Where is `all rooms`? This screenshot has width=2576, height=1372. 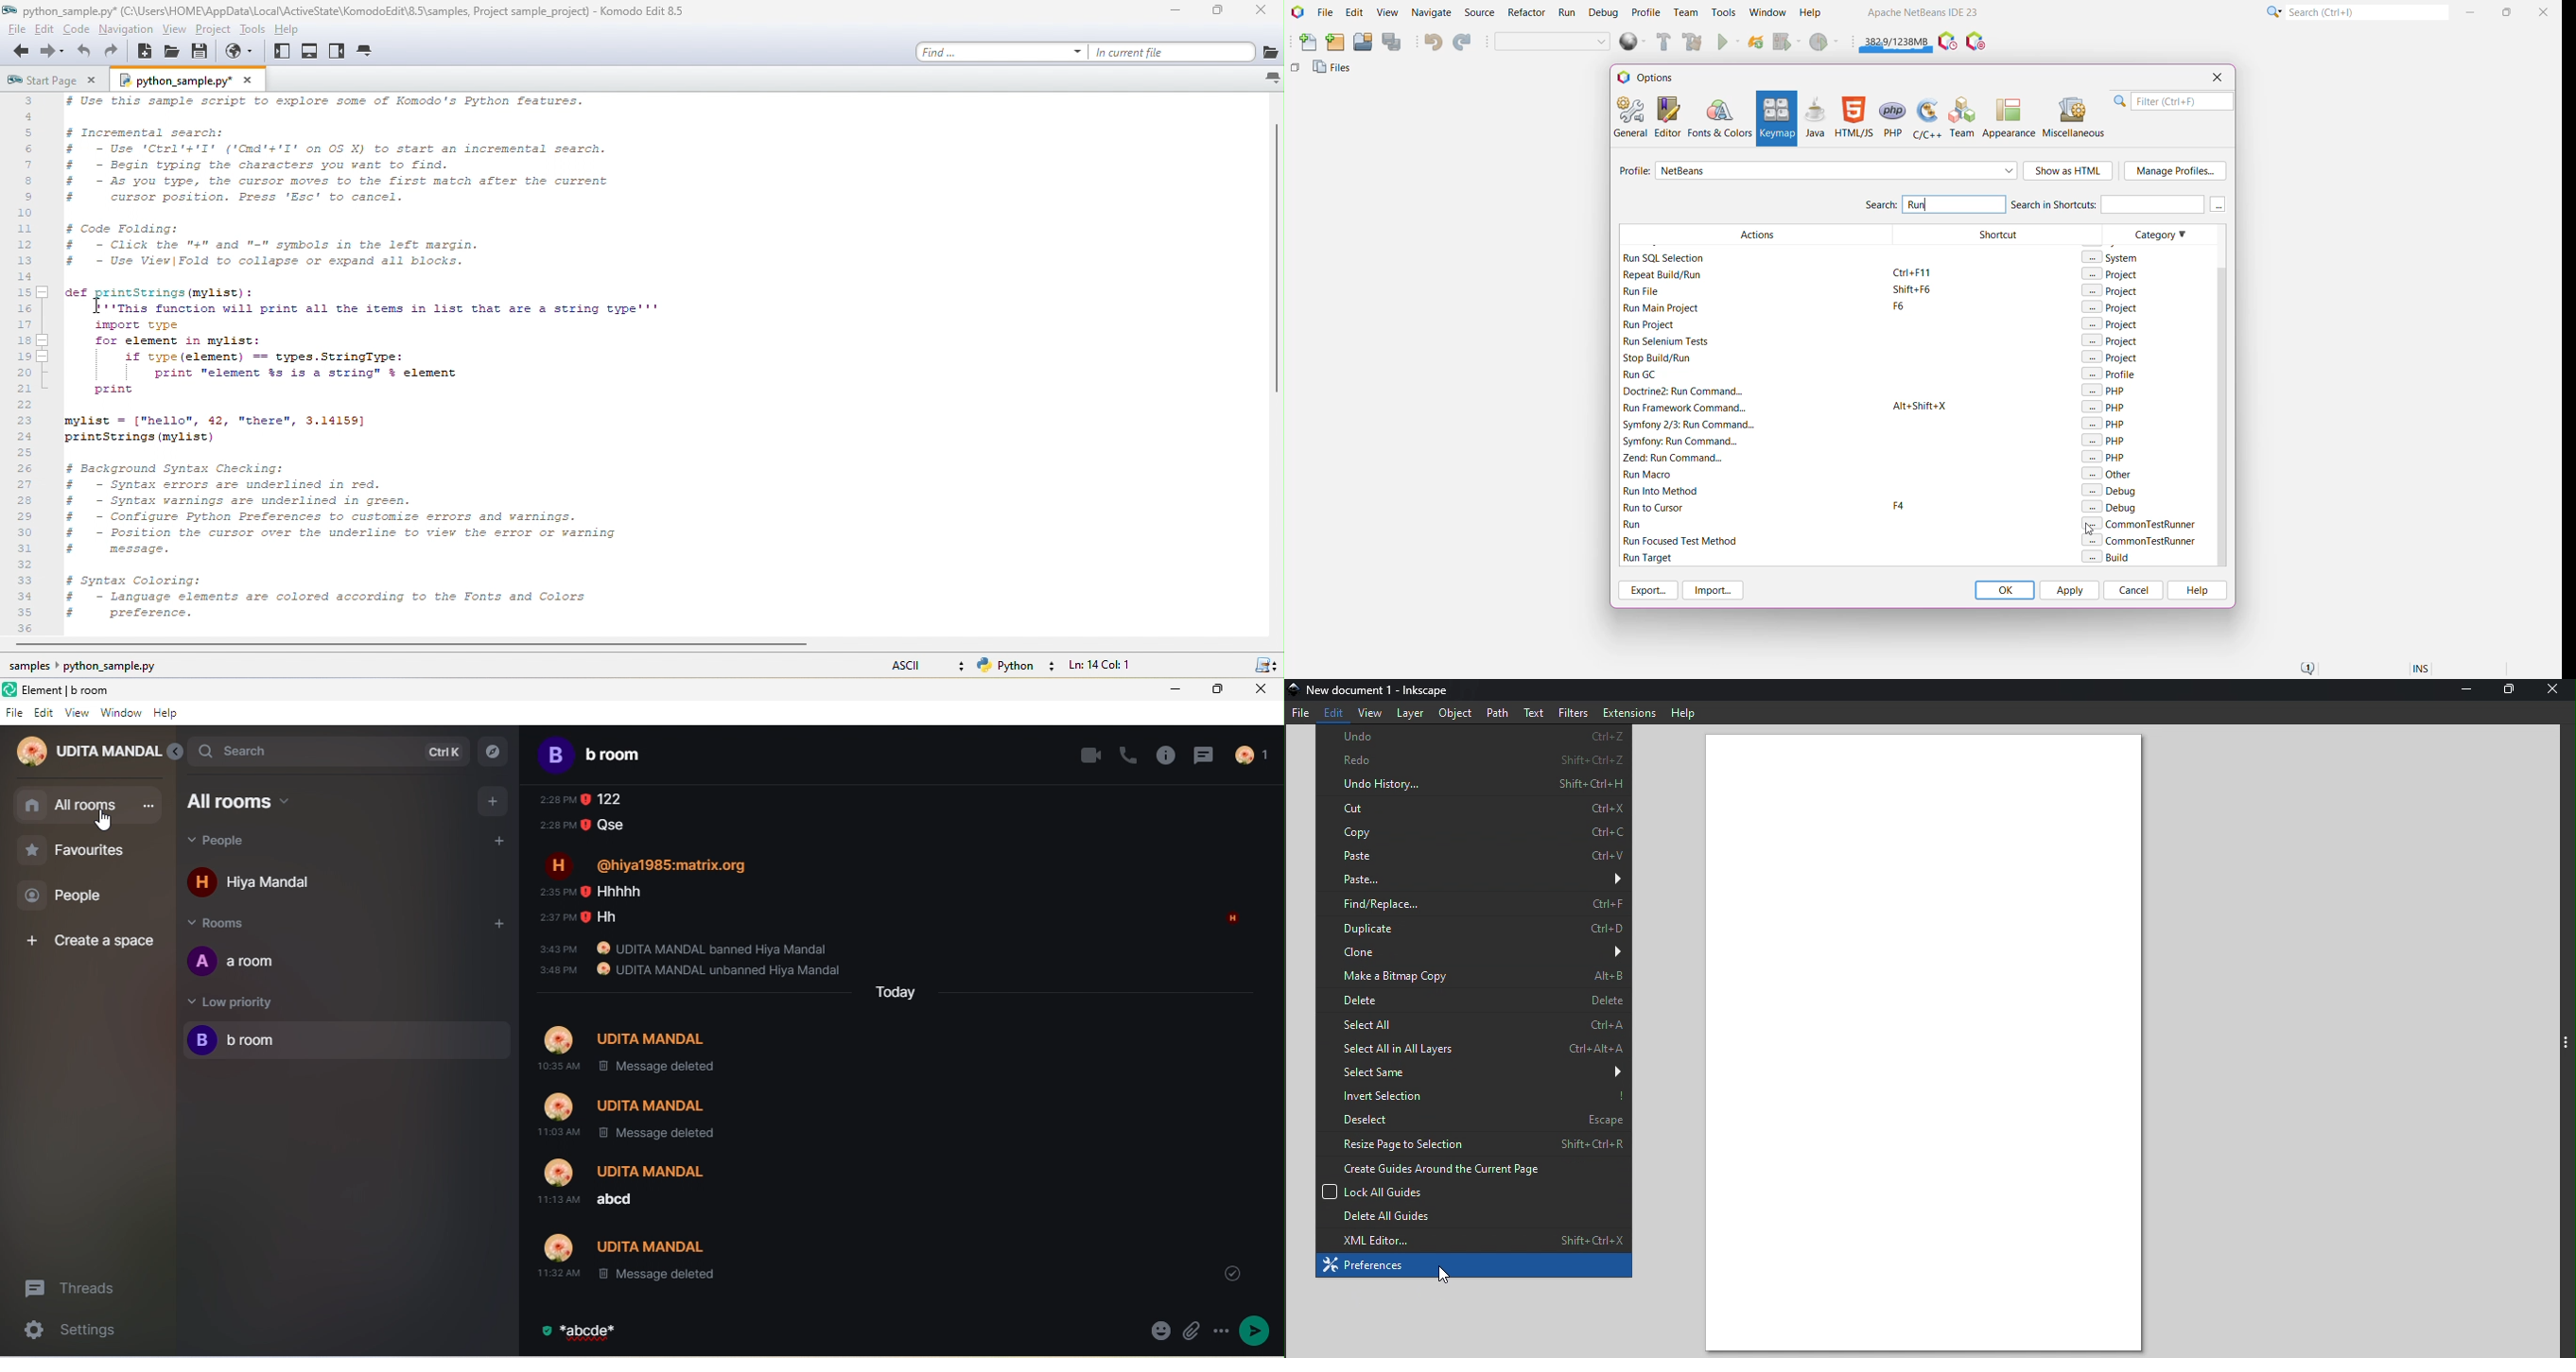
all rooms is located at coordinates (269, 800).